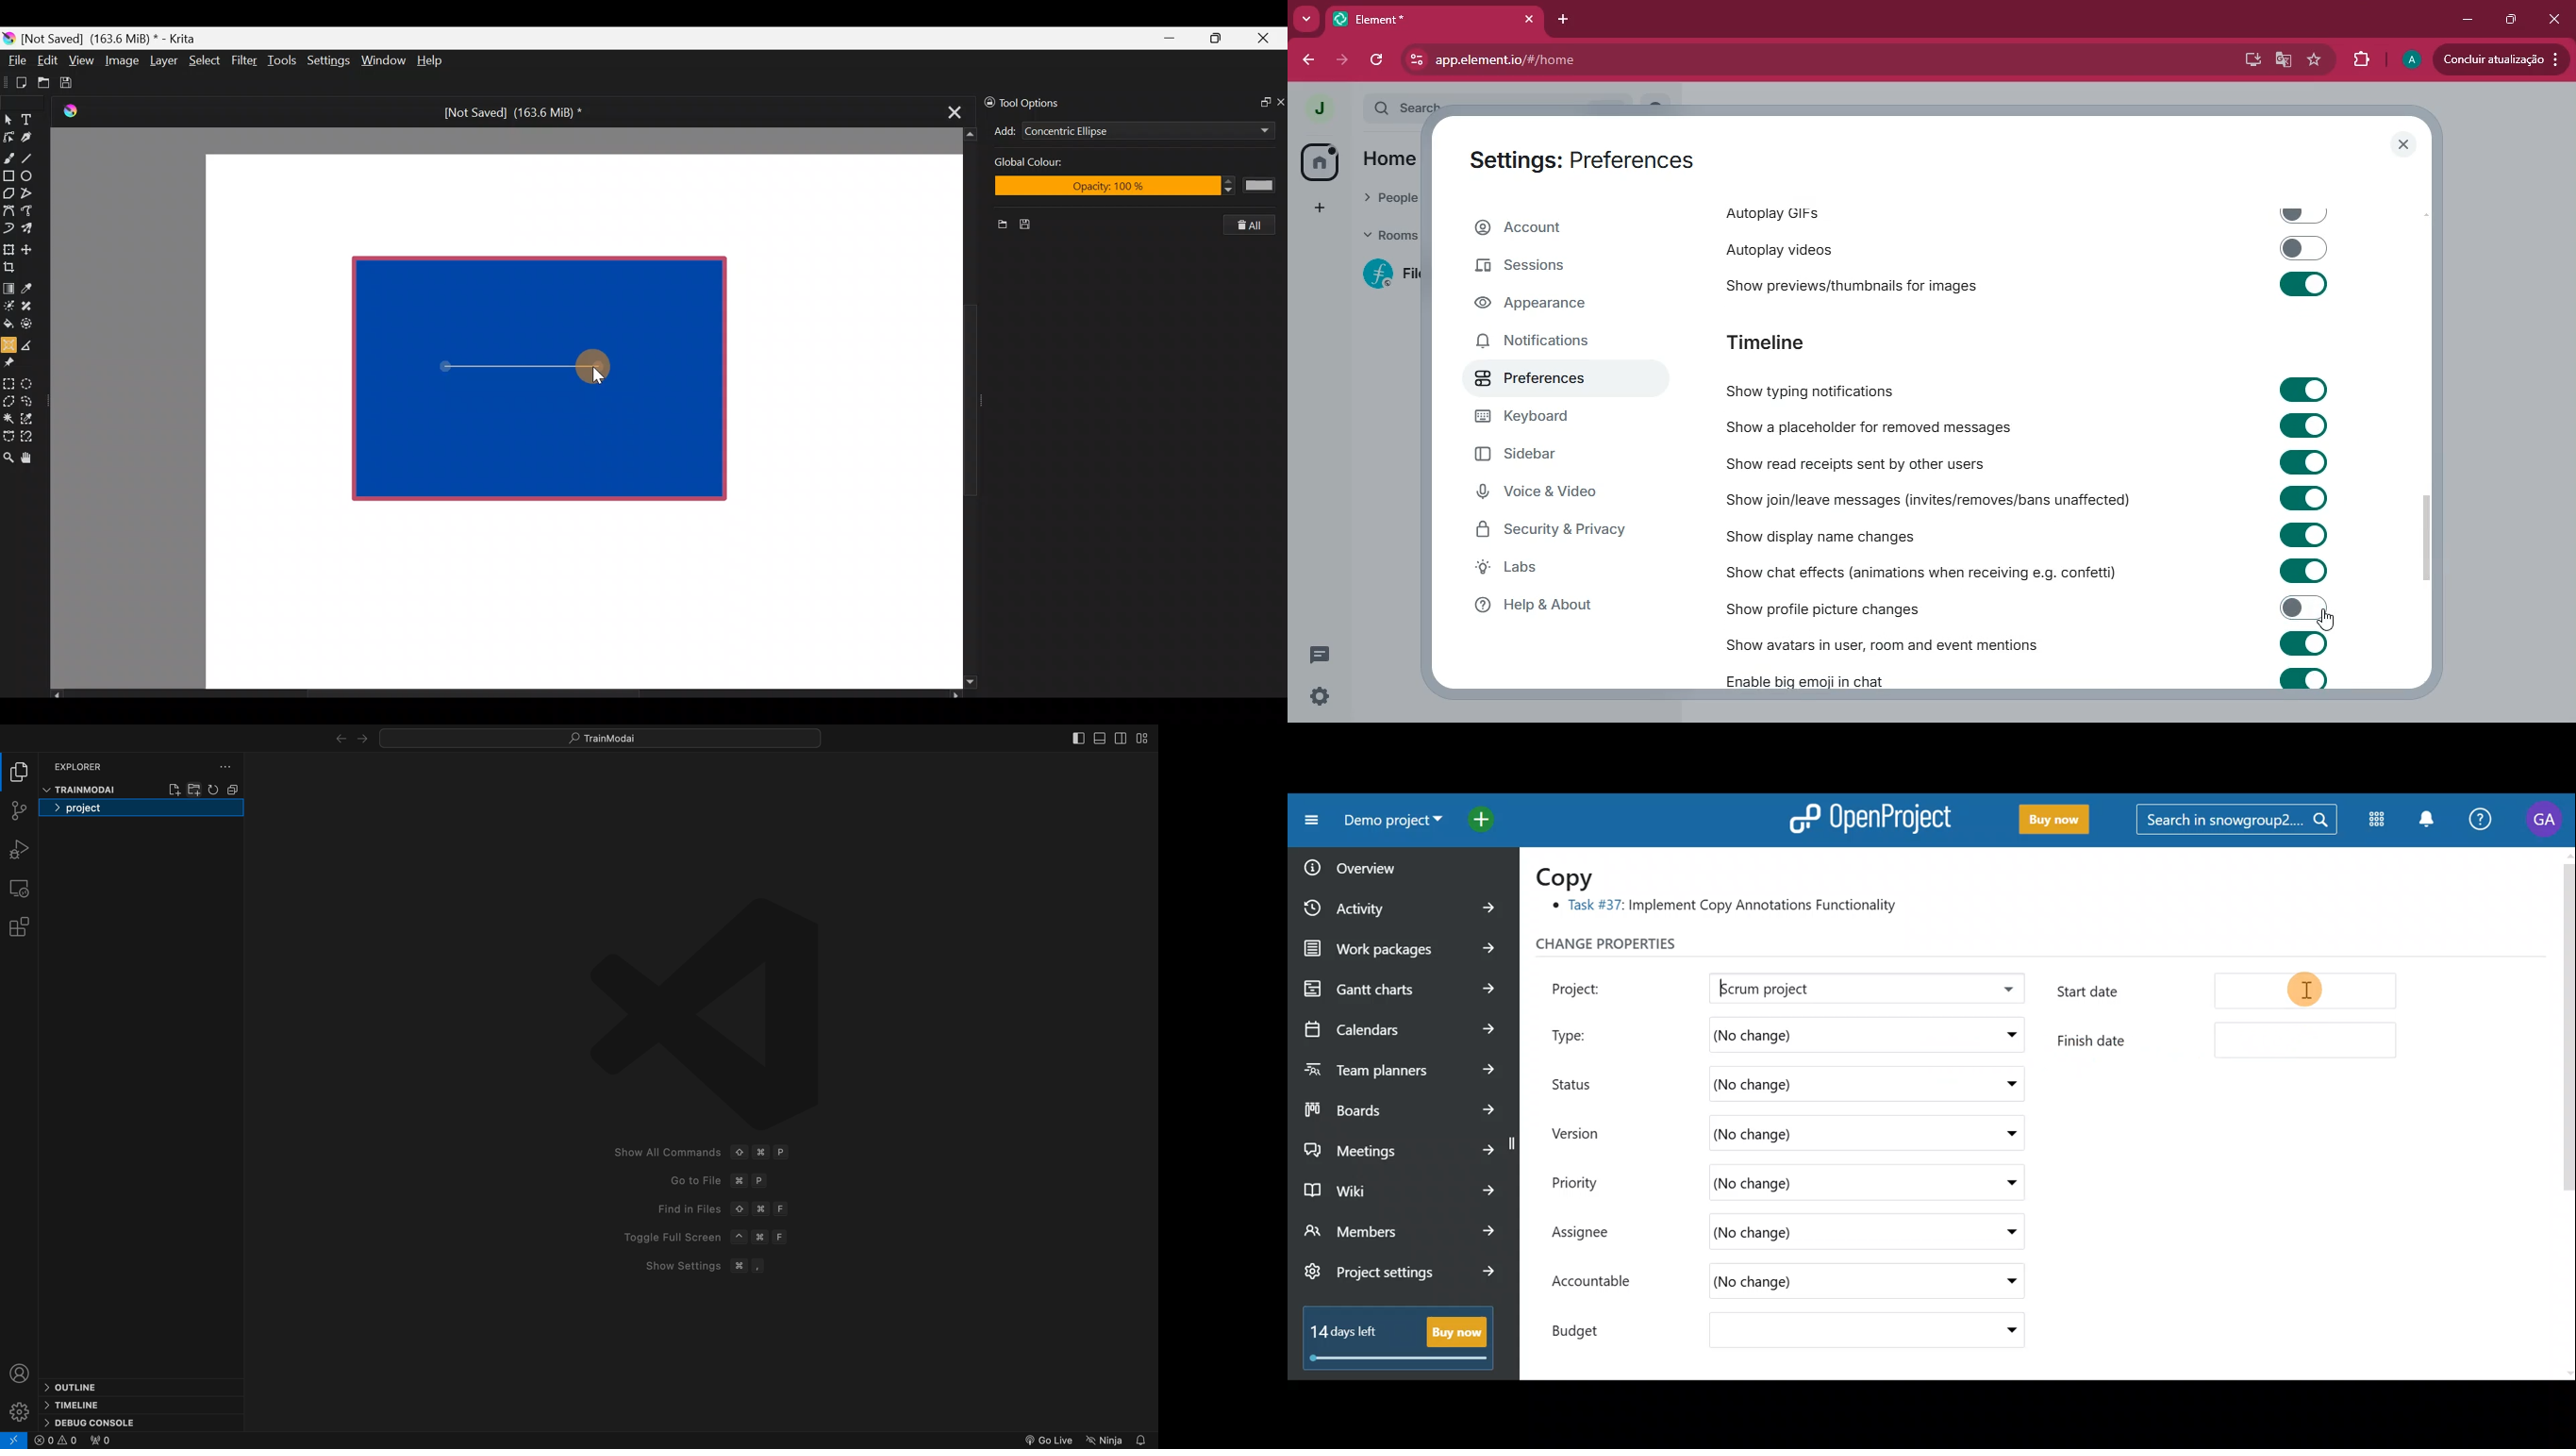 The width and height of the screenshot is (2576, 1456). Describe the element at coordinates (997, 226) in the screenshot. I see `New` at that location.